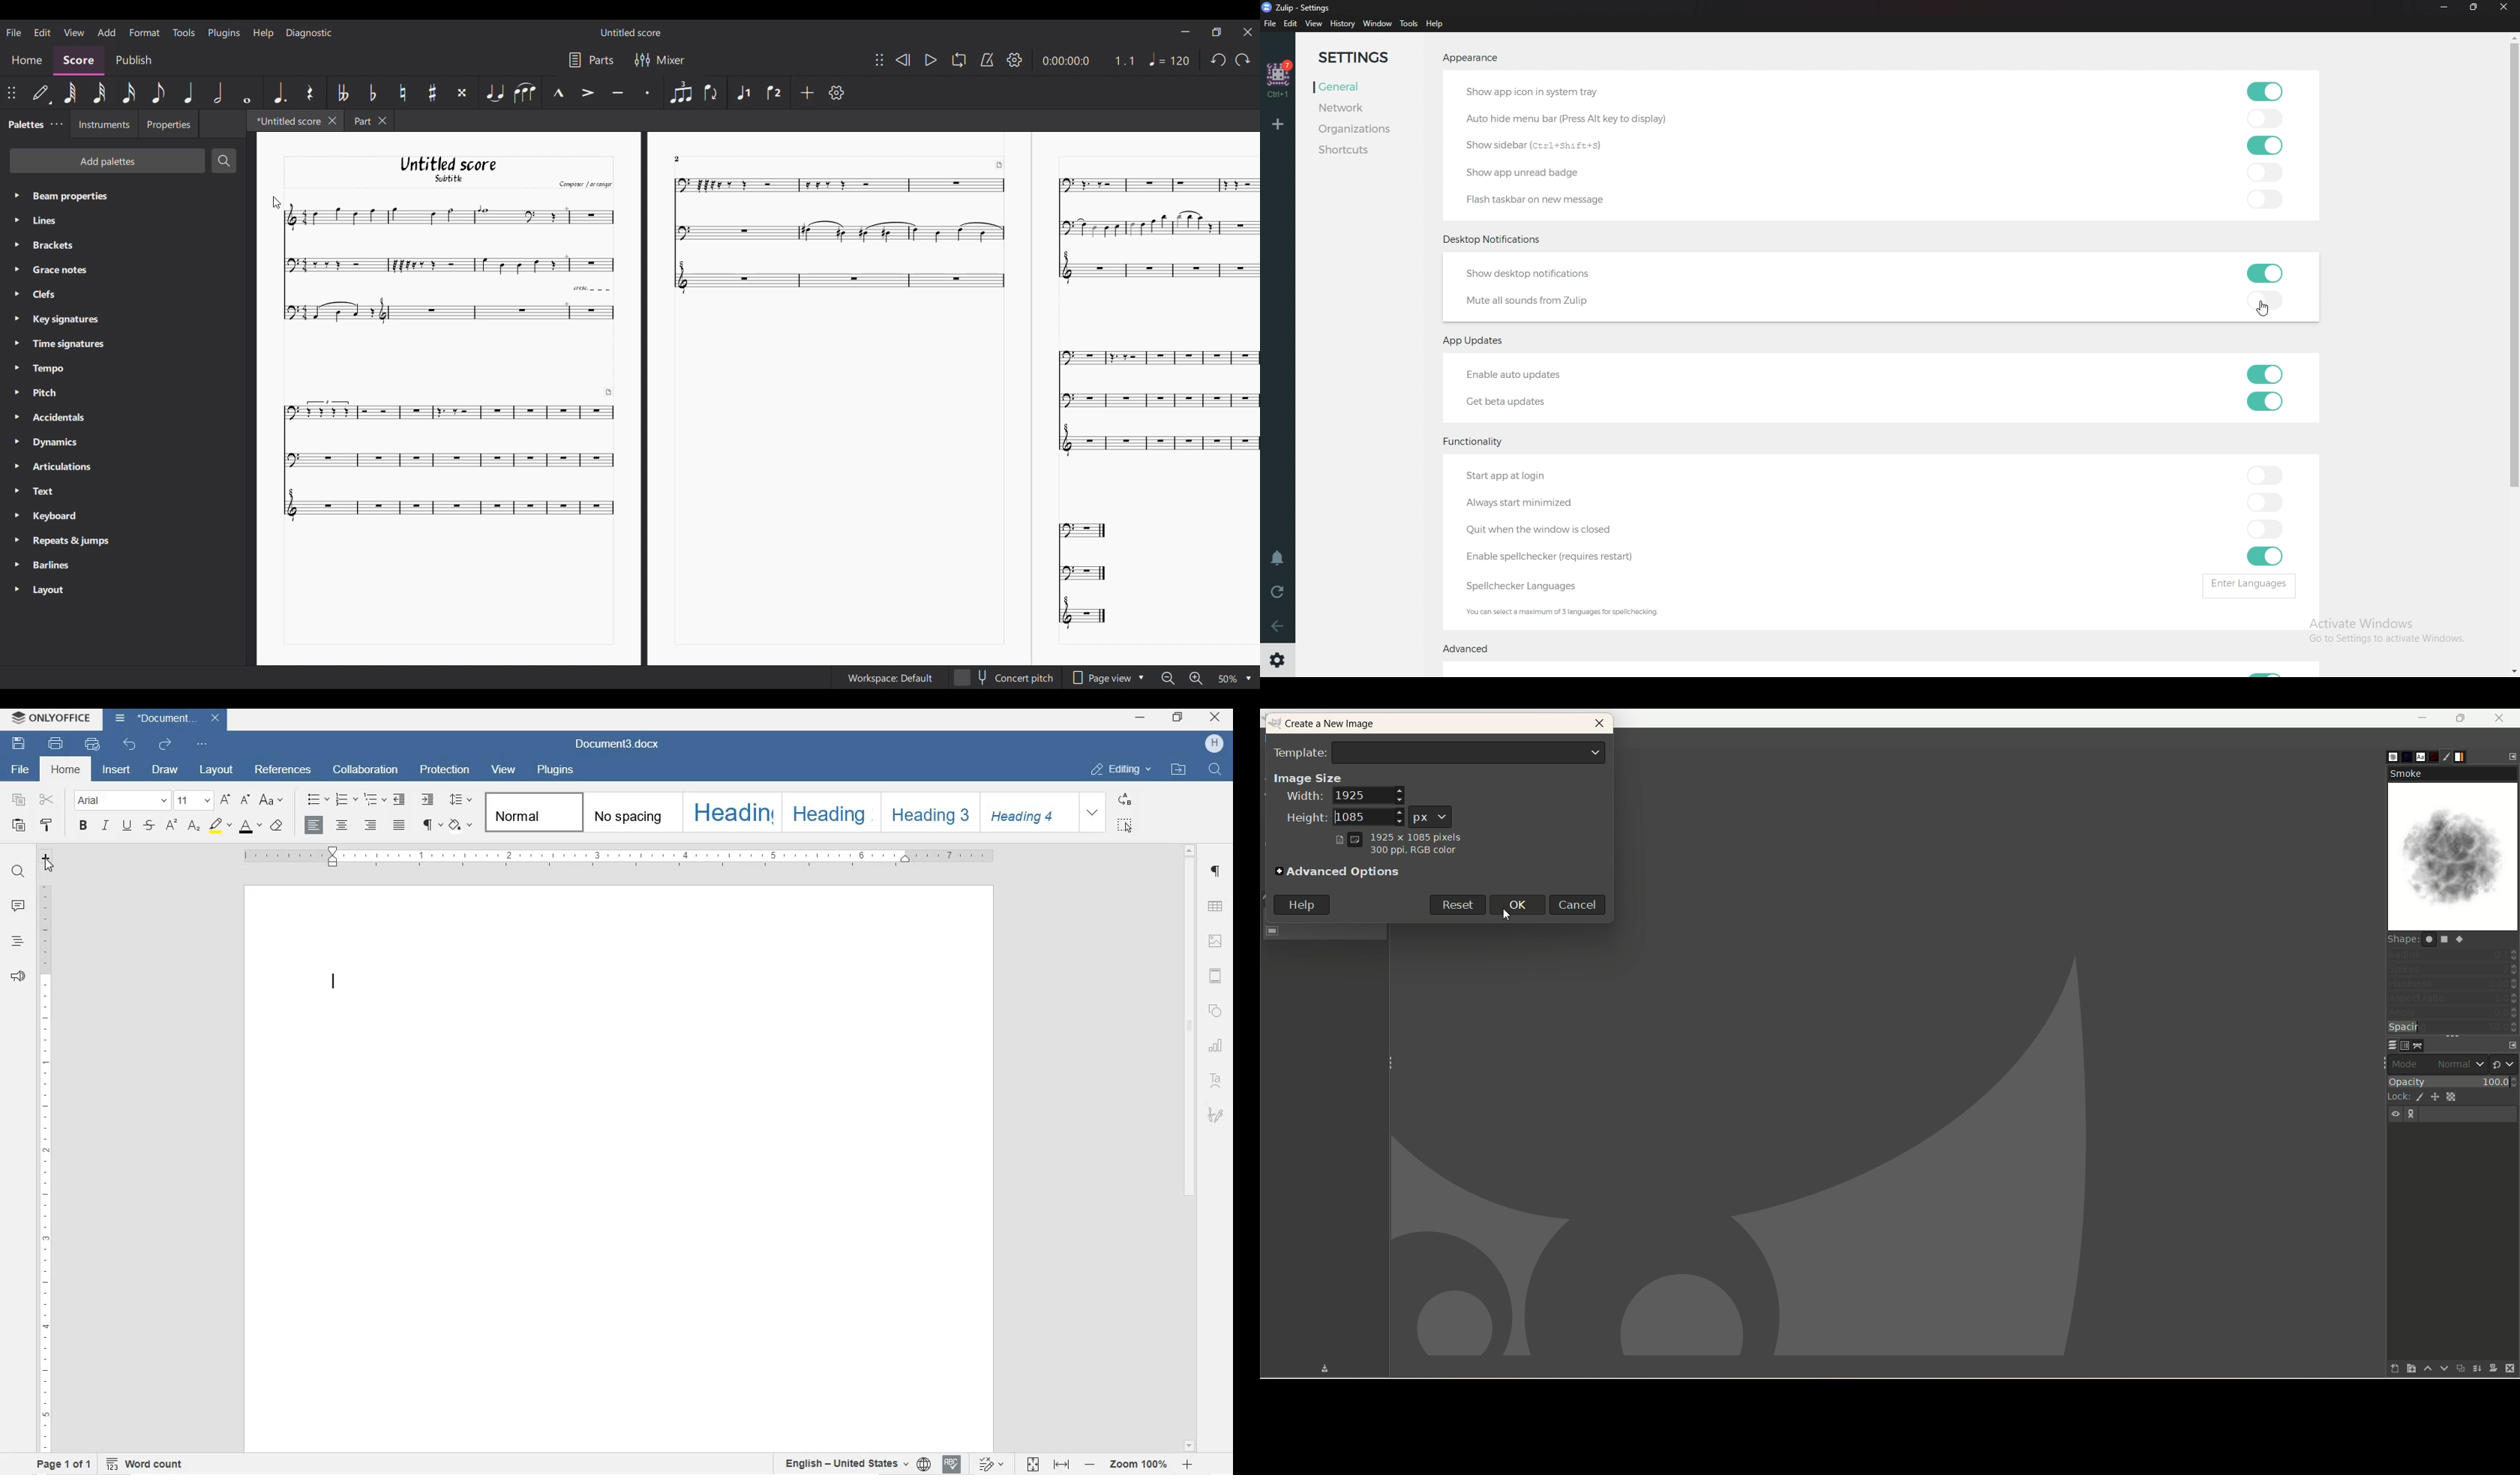 The width and height of the screenshot is (2520, 1484). I want to click on , so click(1157, 442).